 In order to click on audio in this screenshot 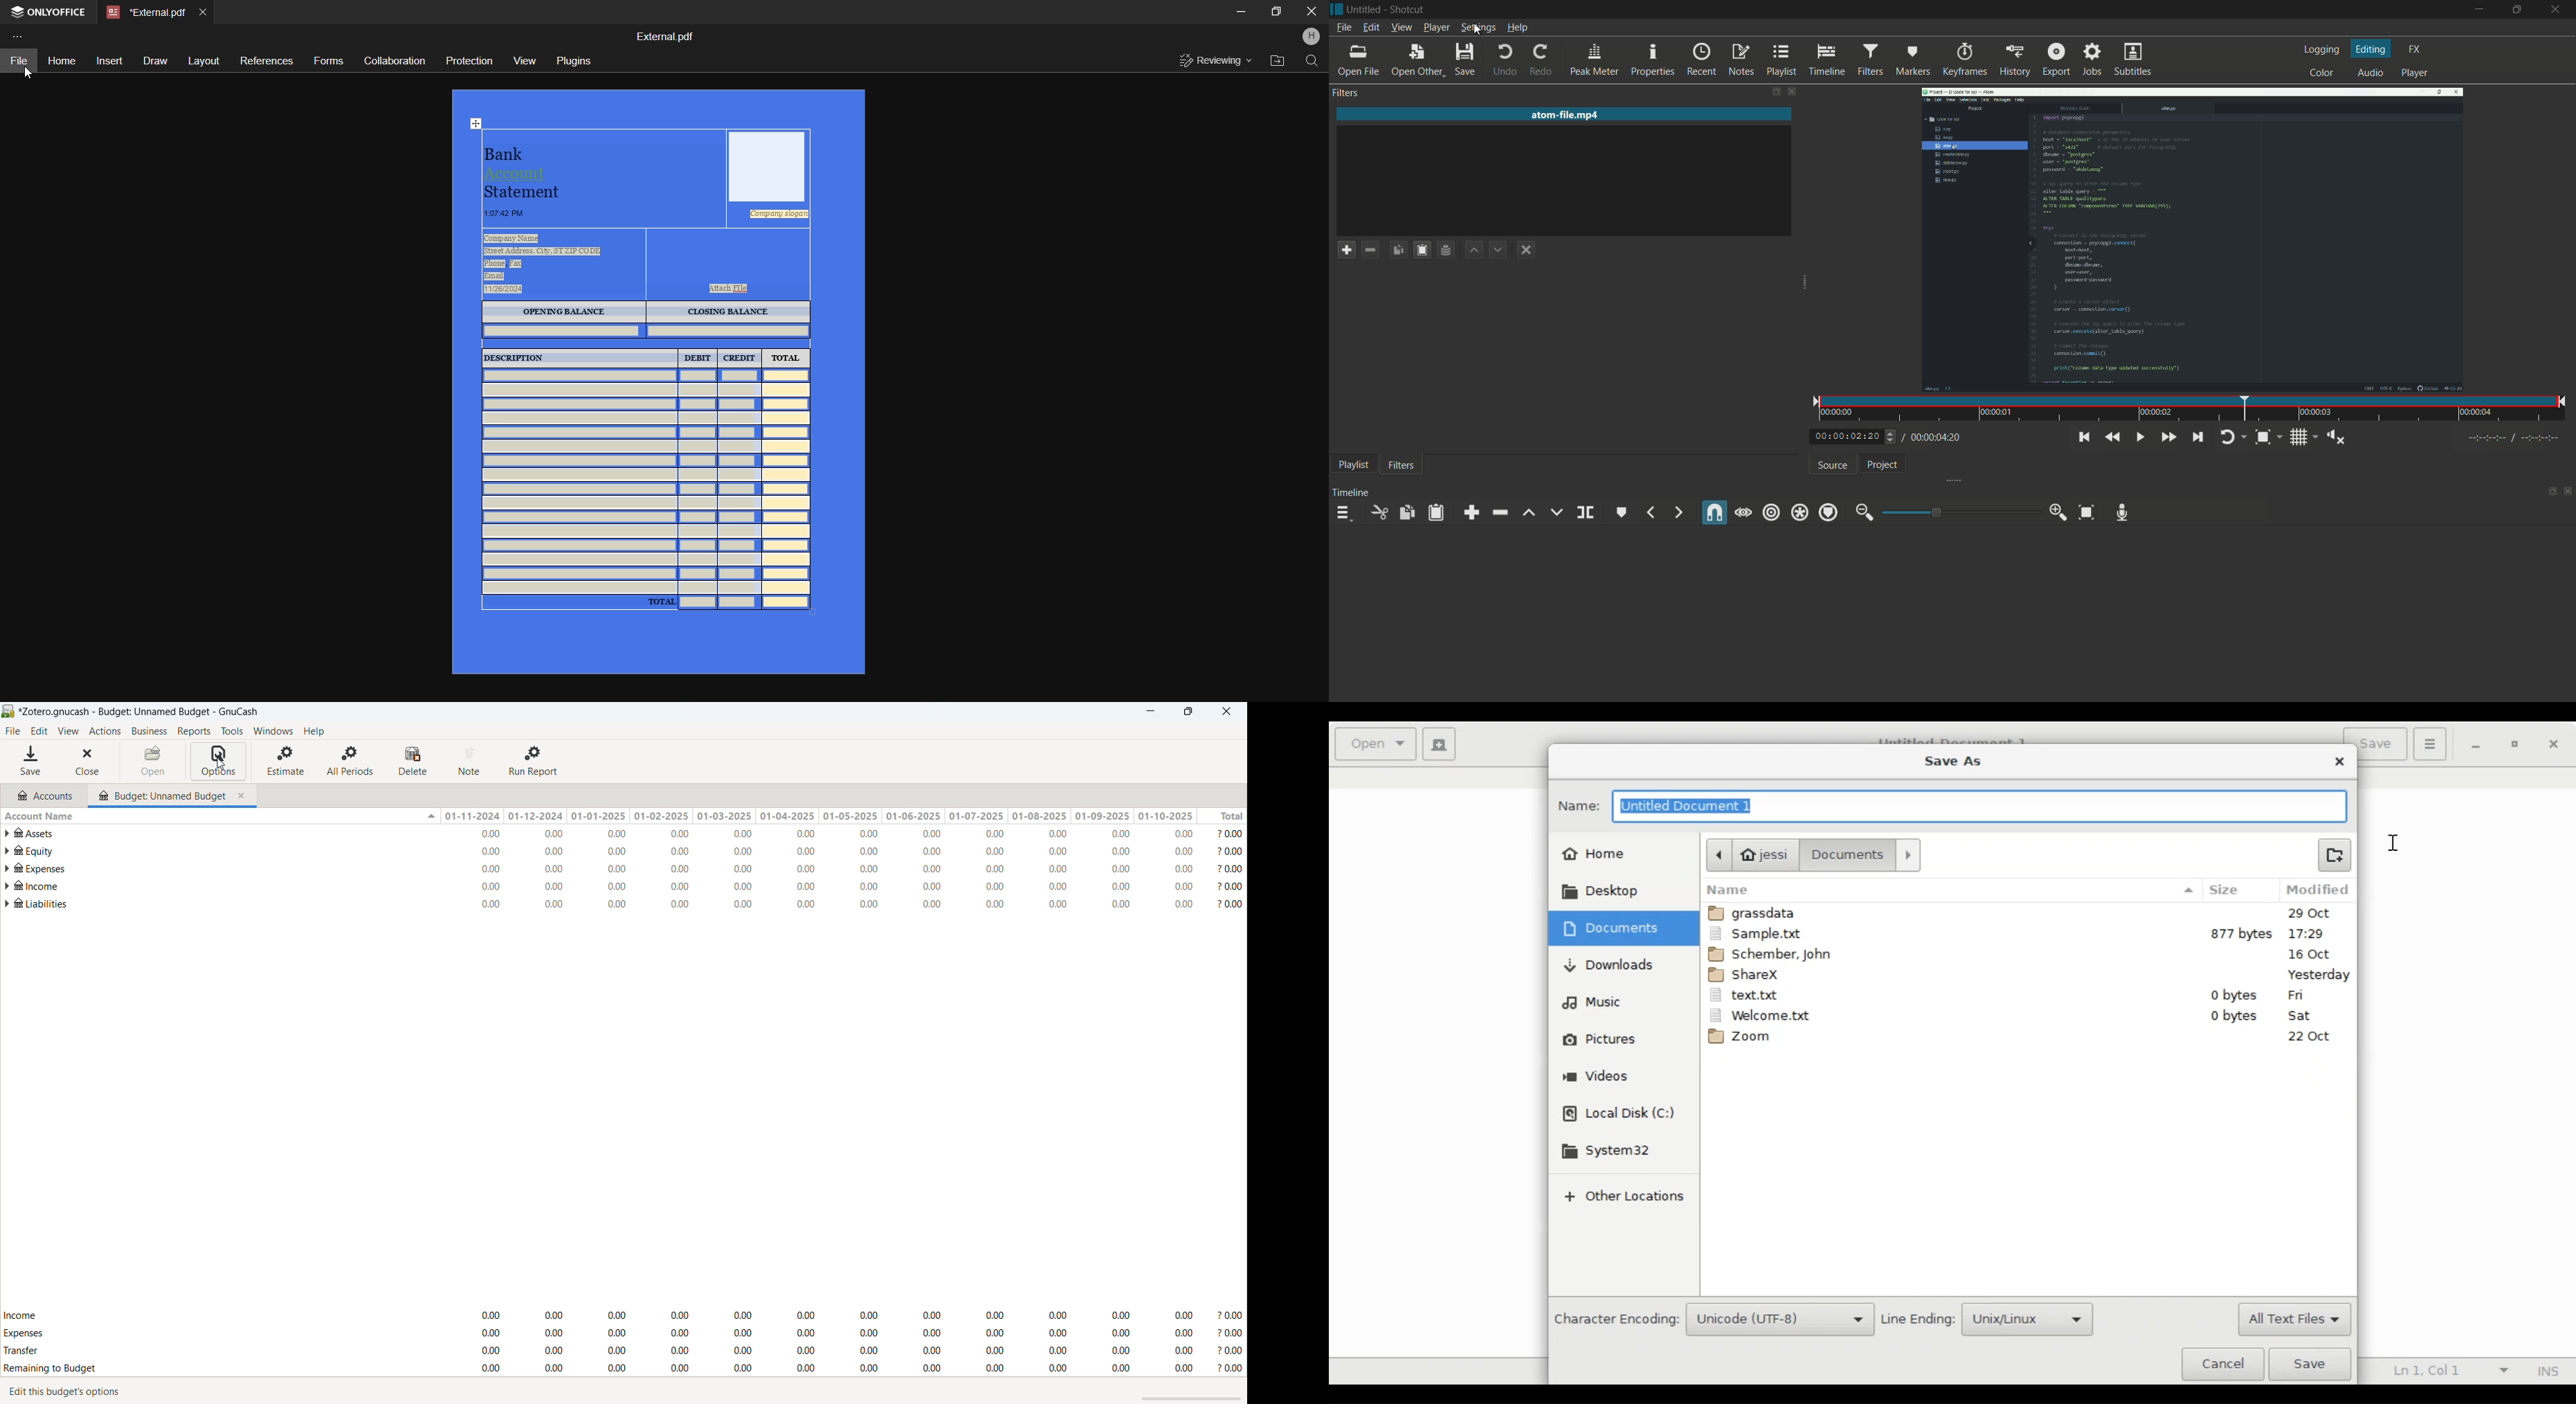, I will do `click(2372, 73)`.